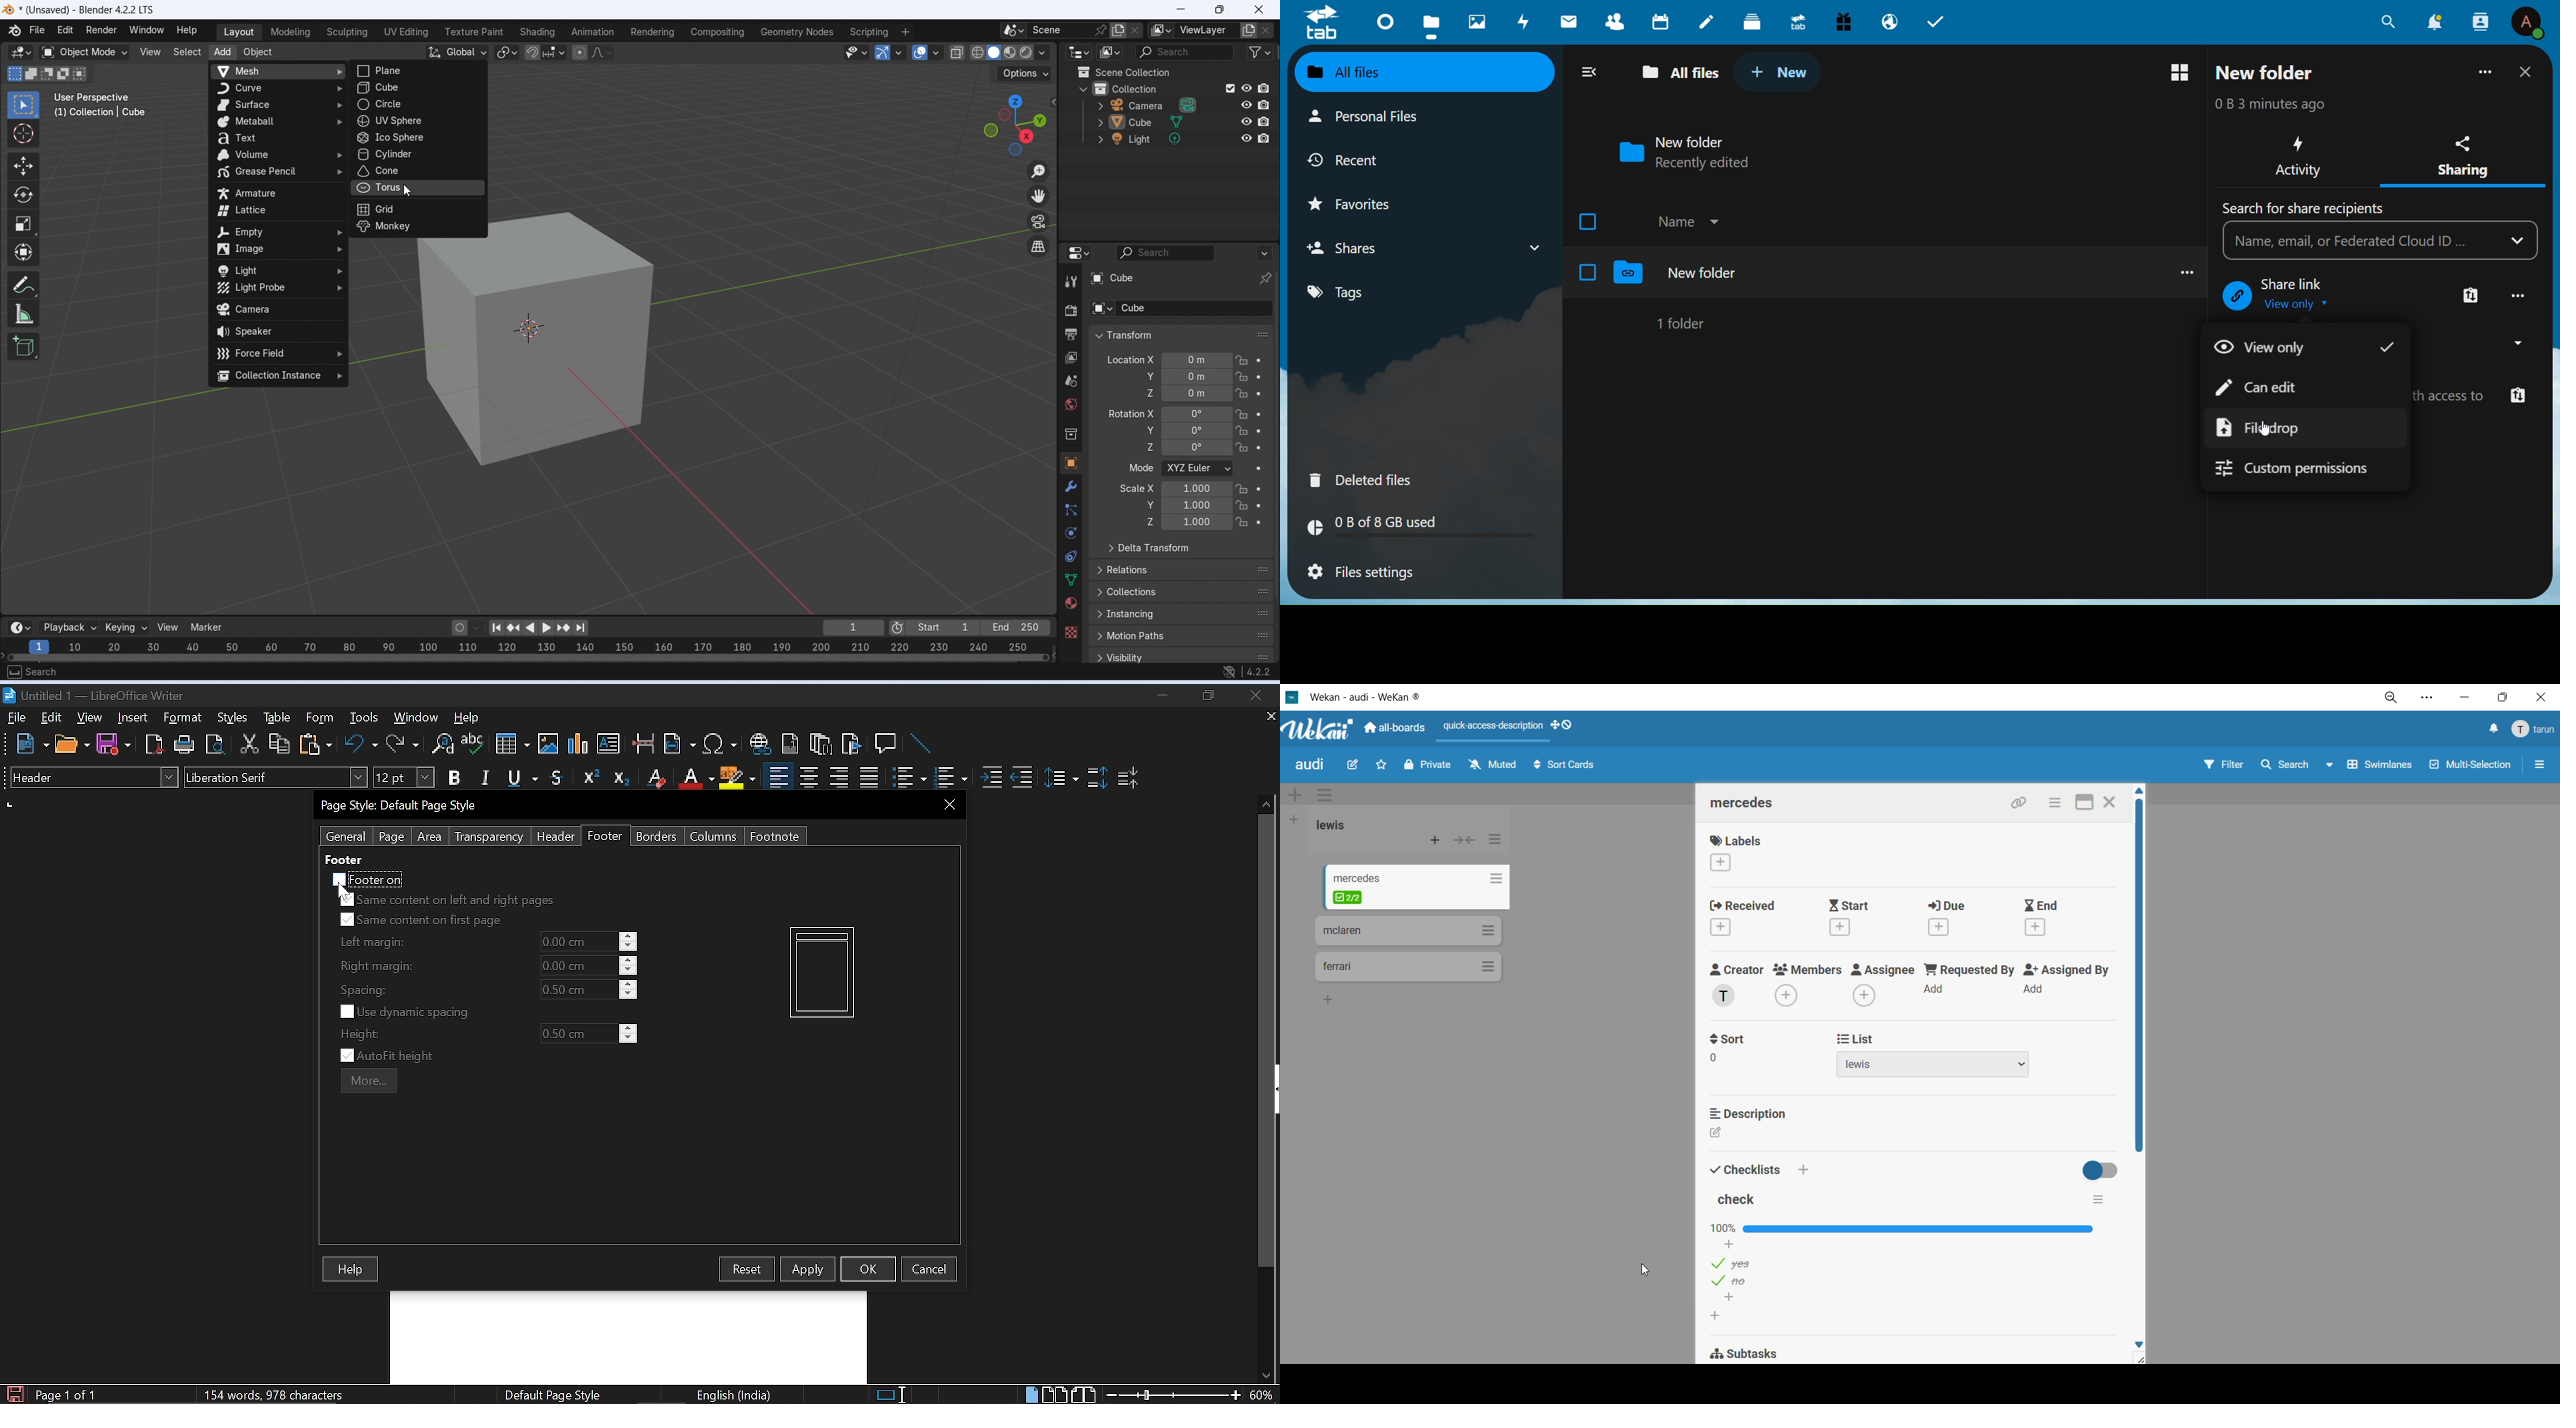  I want to click on Save, so click(13, 1394).